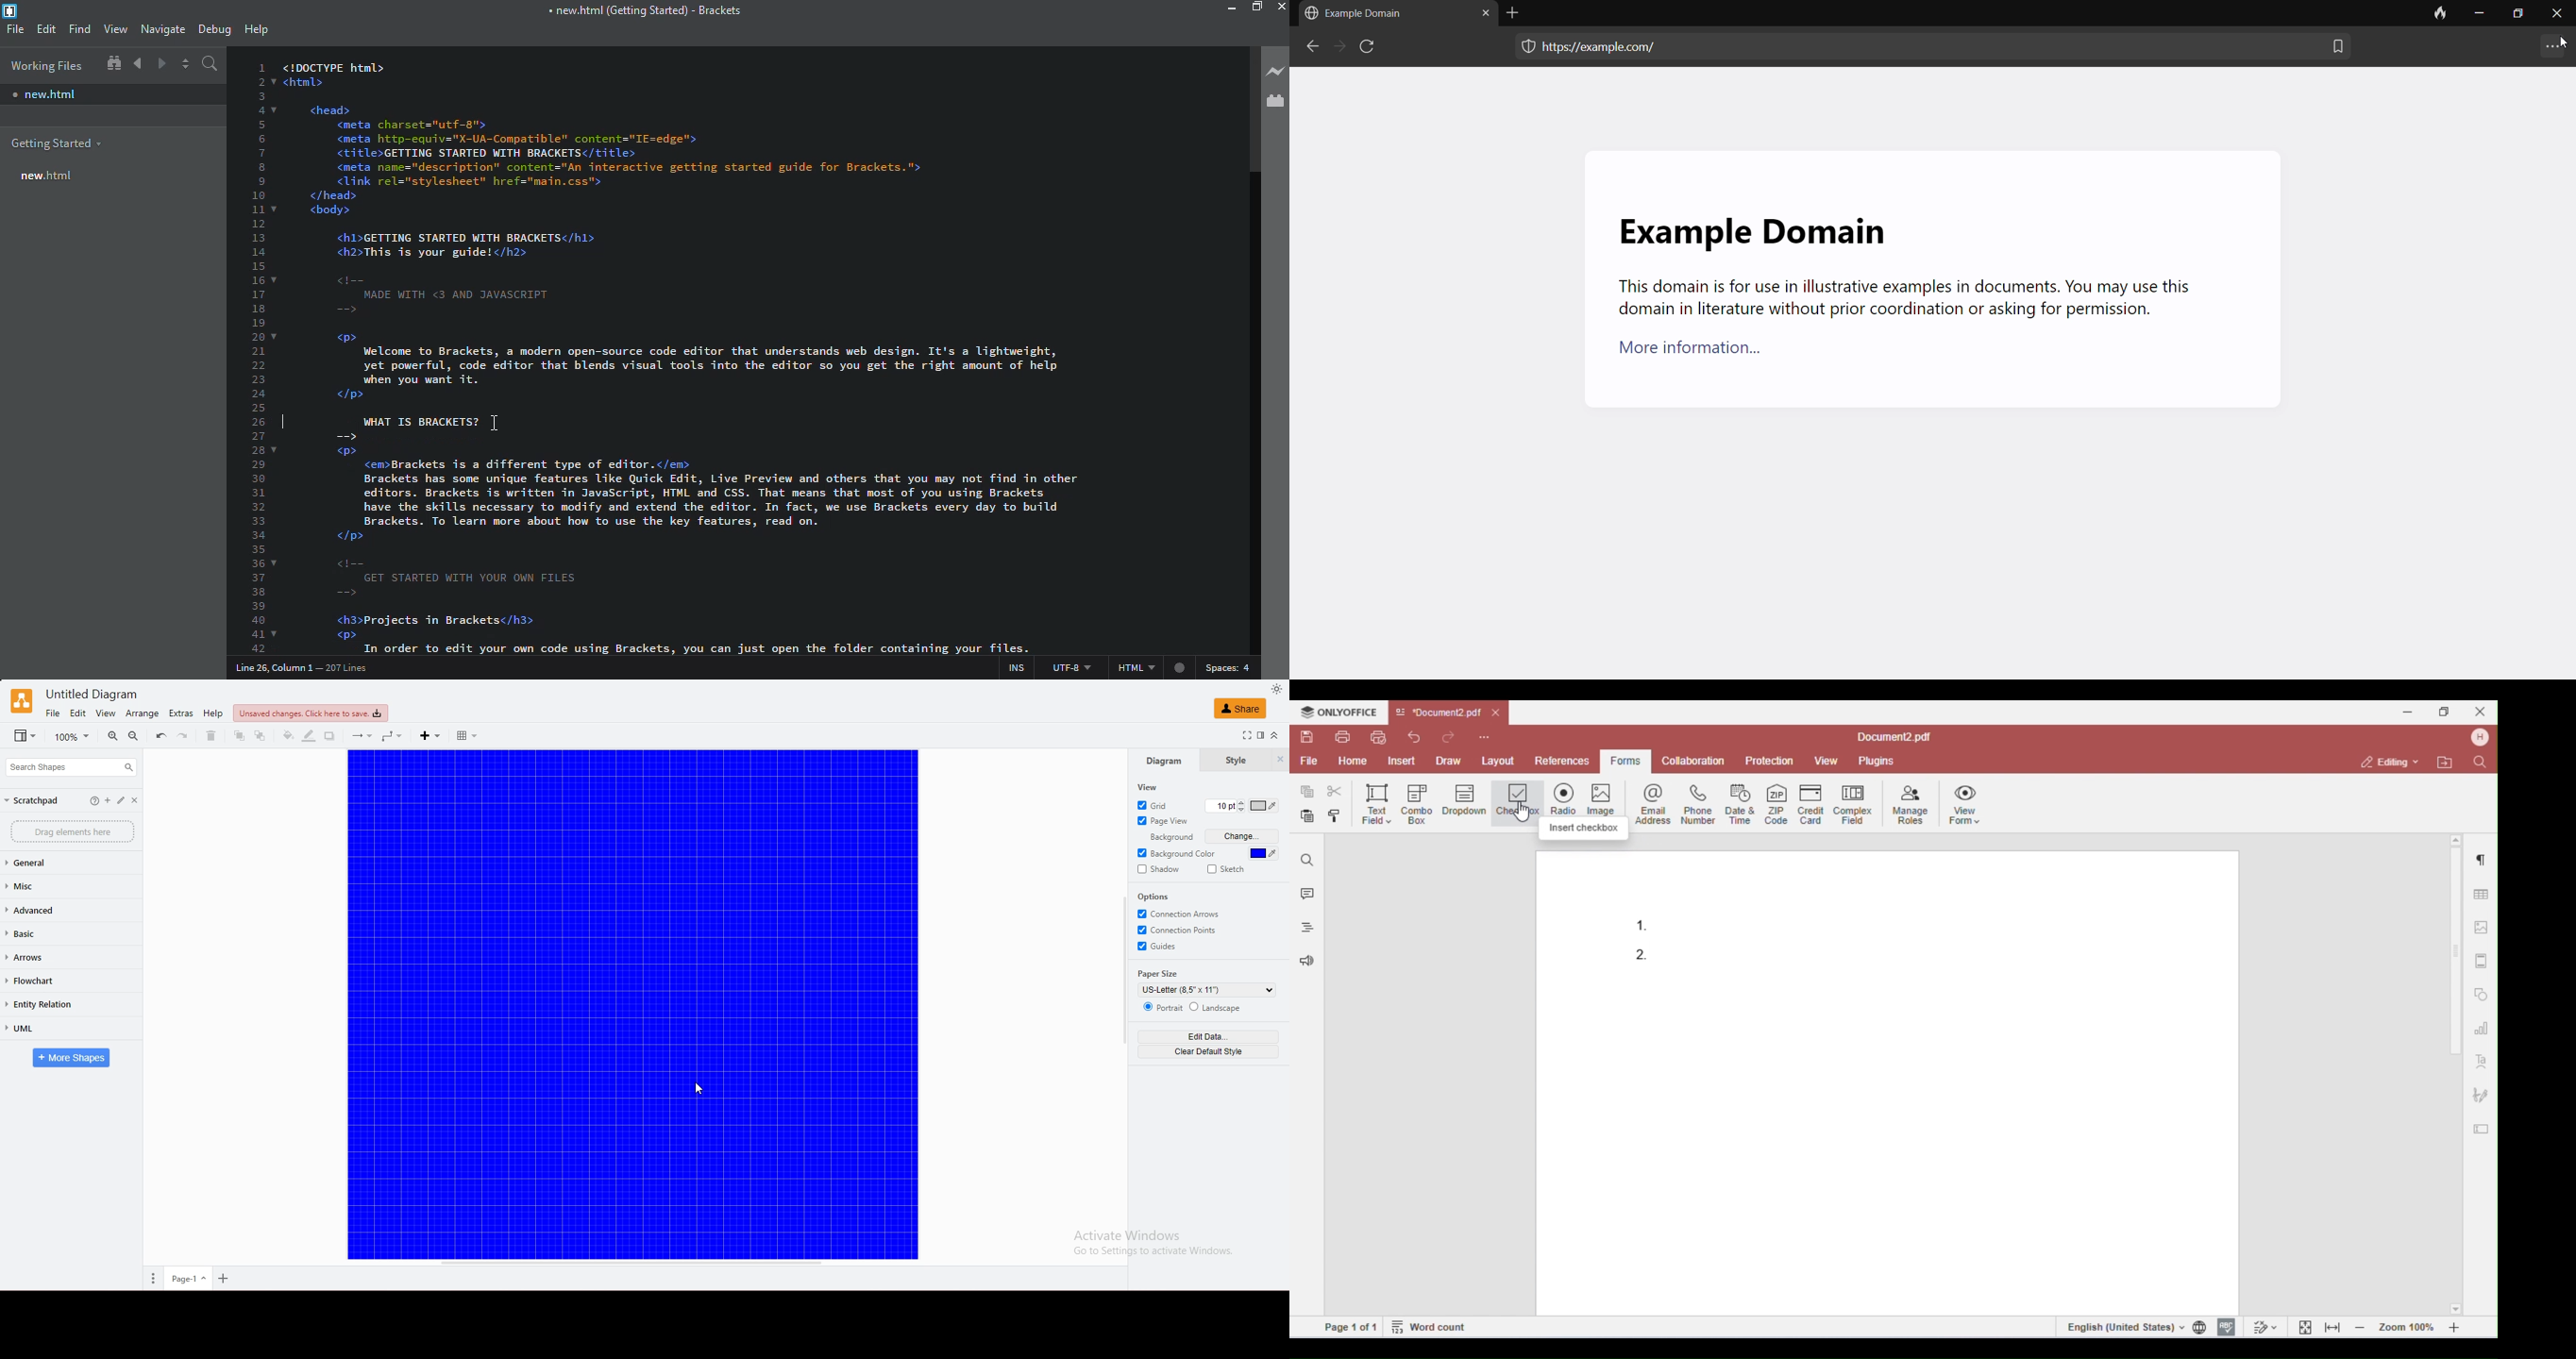 This screenshot has width=2576, height=1372. Describe the element at coordinates (2338, 52) in the screenshot. I see `bookmark this tab` at that location.